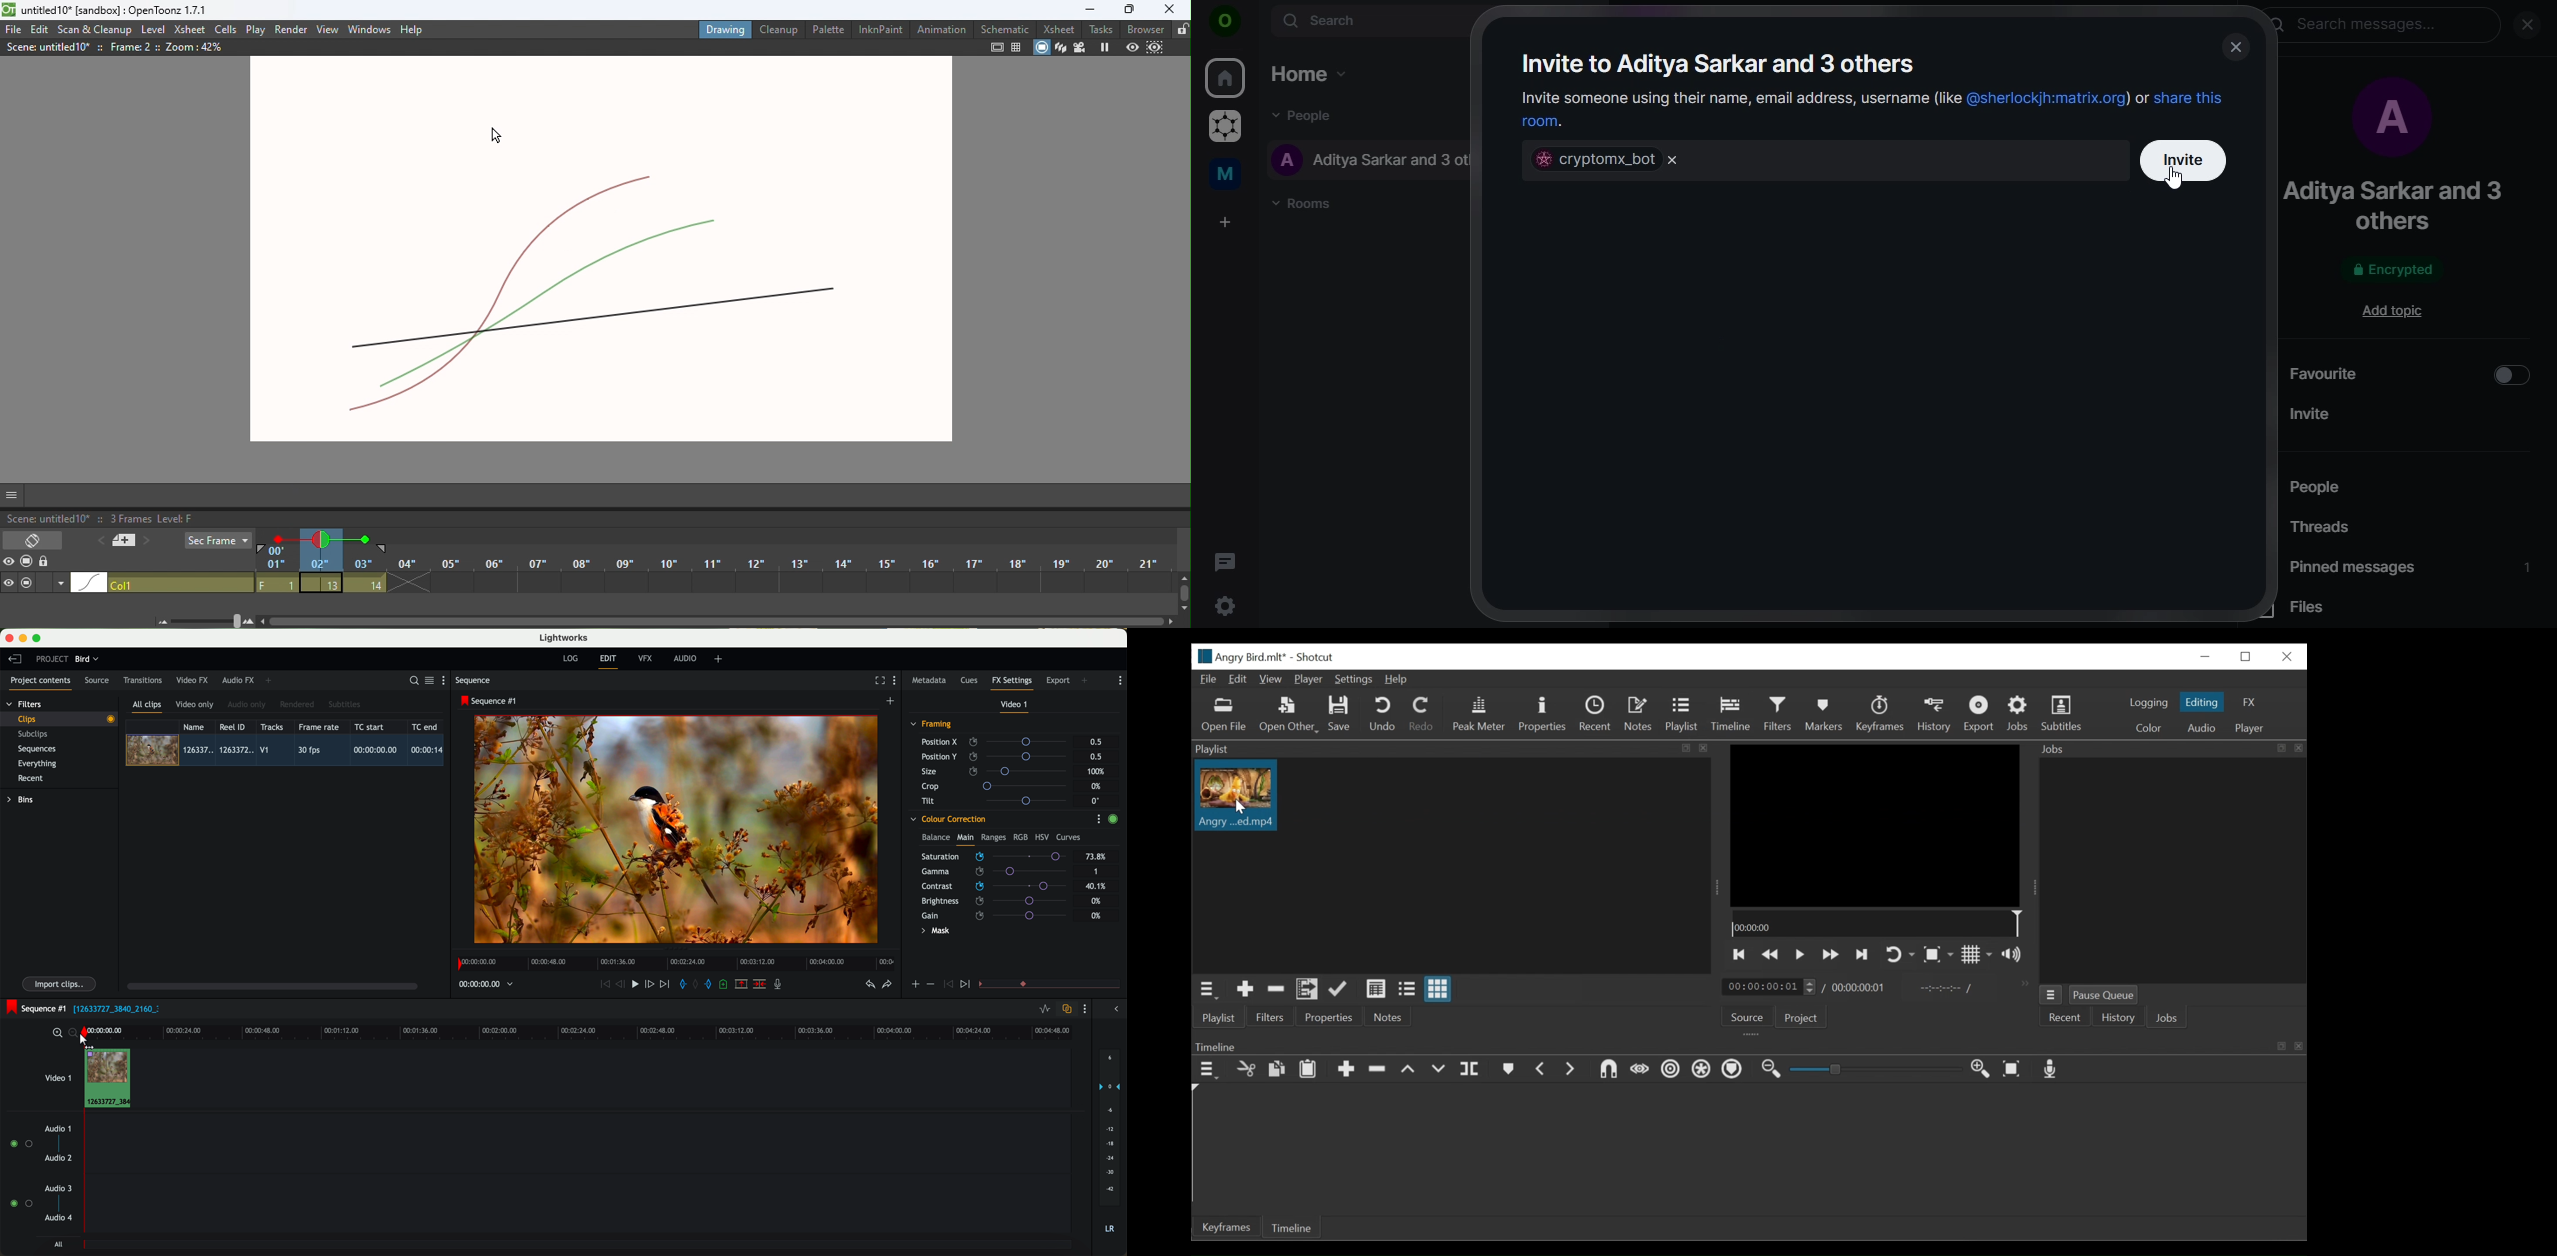  Describe the element at coordinates (1100, 29) in the screenshot. I see `Tasks` at that location.